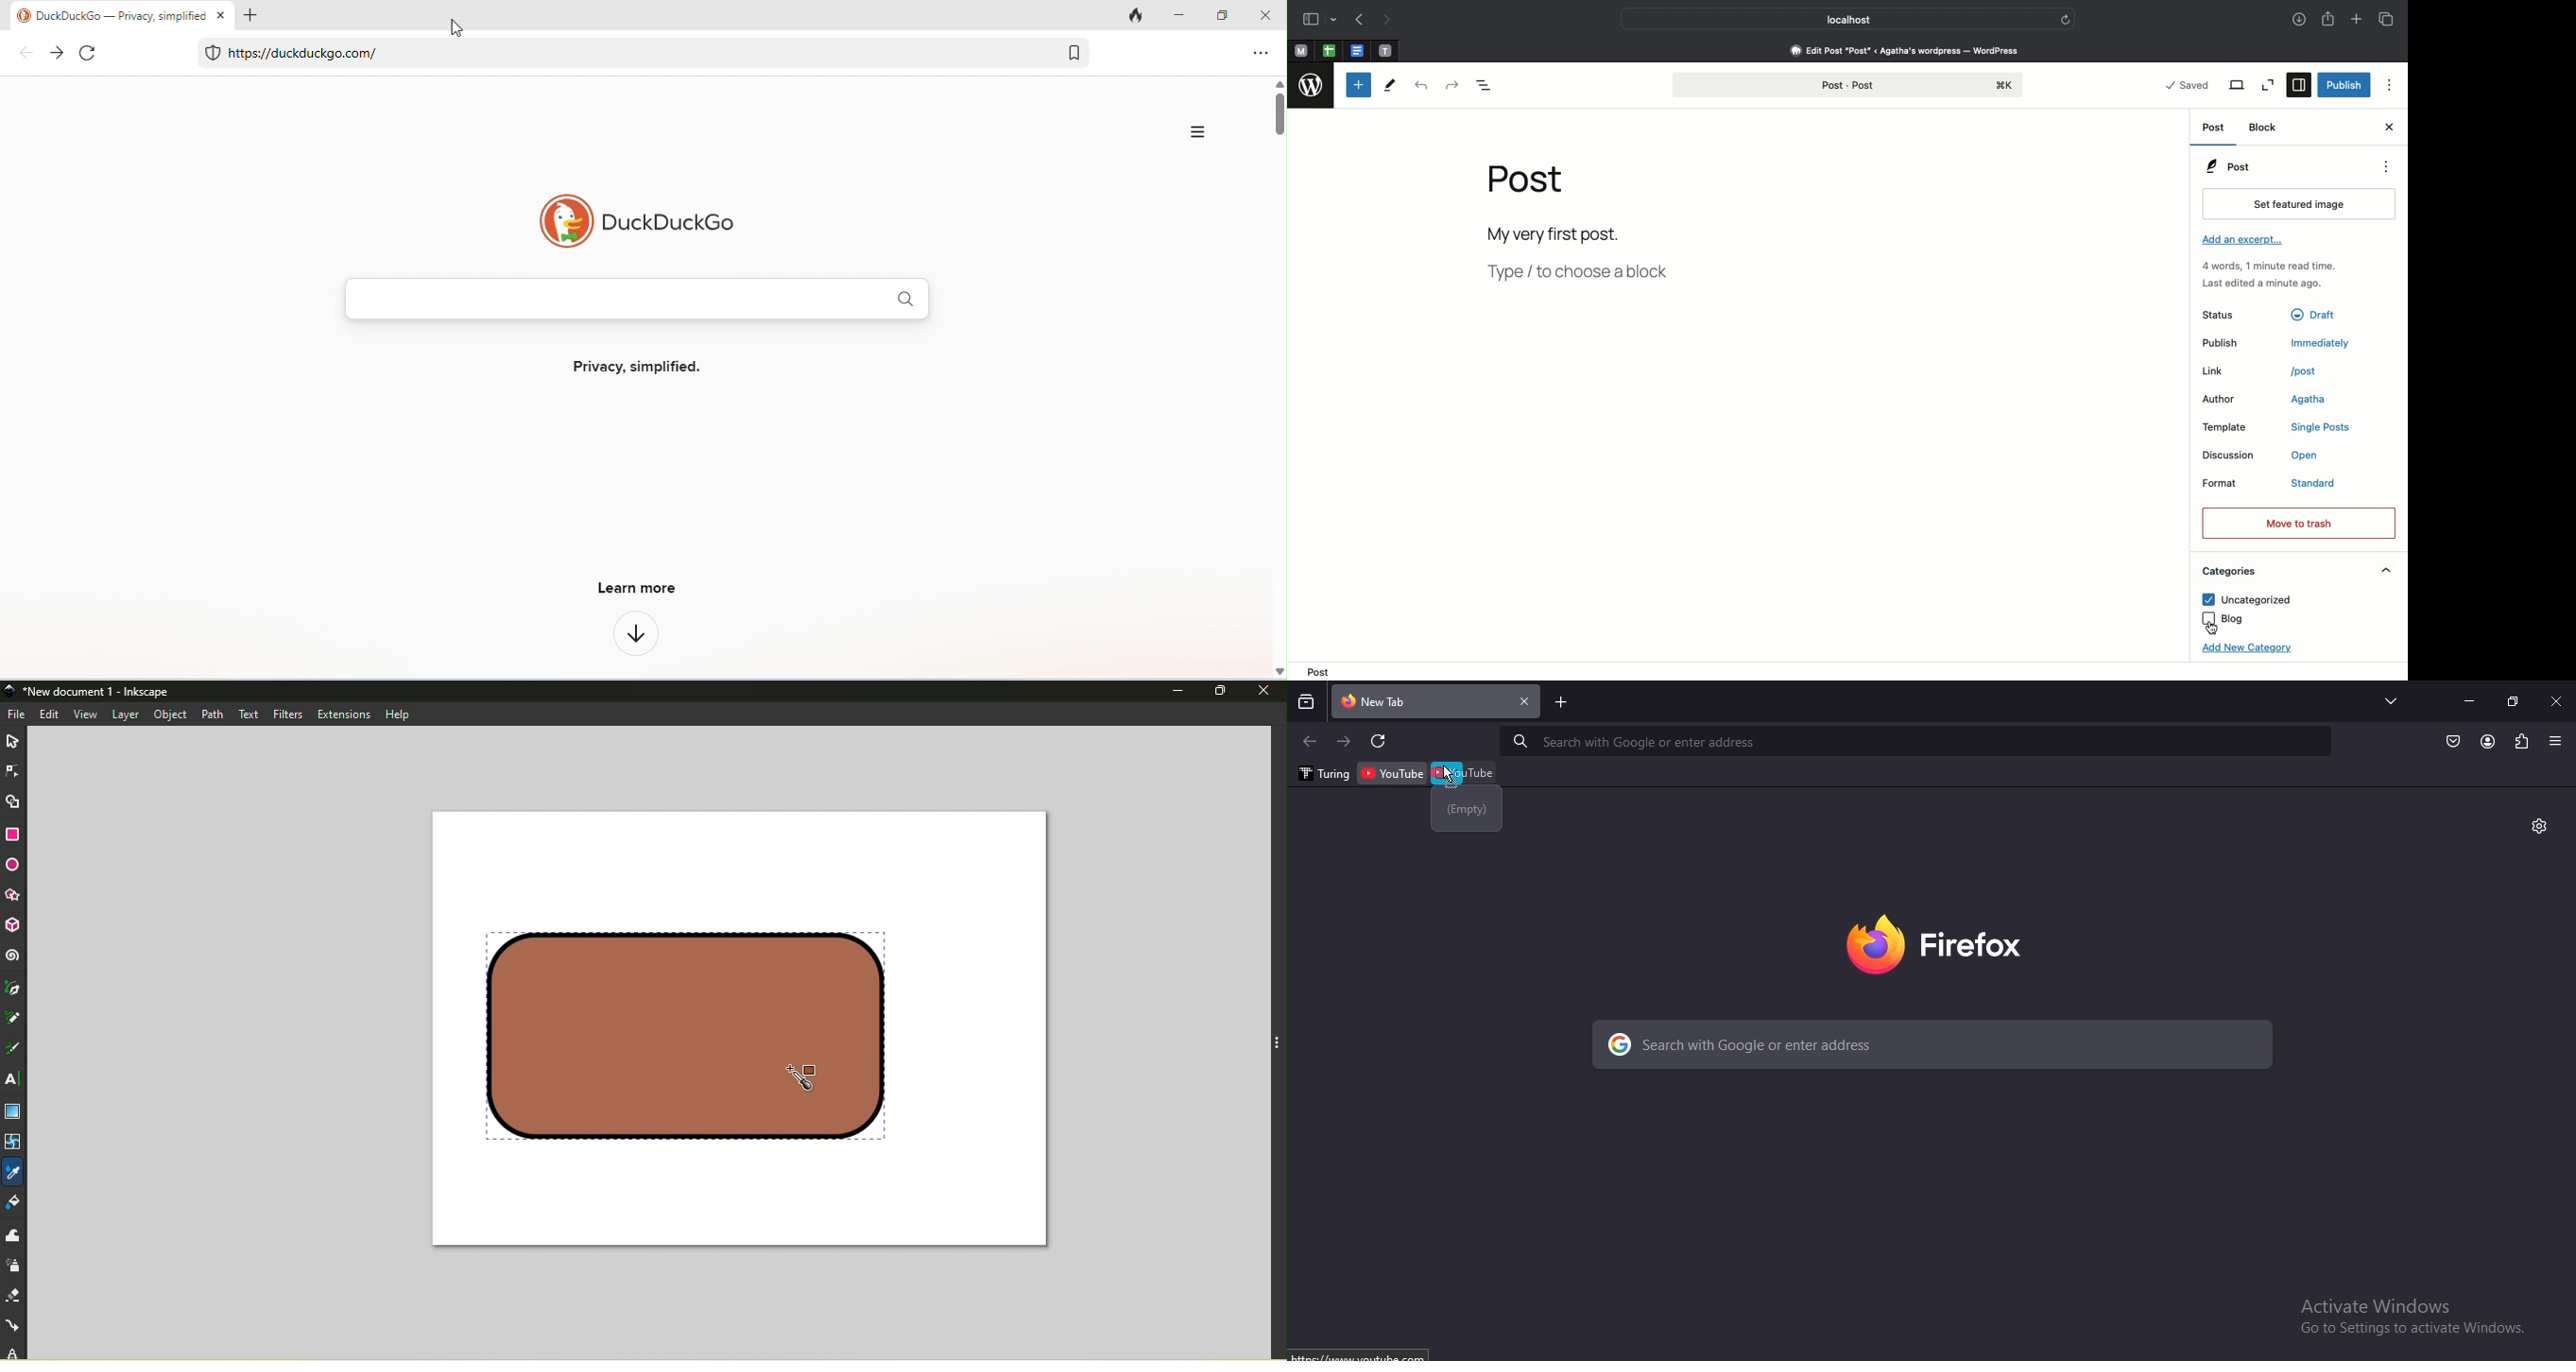 The height and width of the screenshot is (1372, 2576). What do you see at coordinates (2238, 85) in the screenshot?
I see `View` at bounding box center [2238, 85].